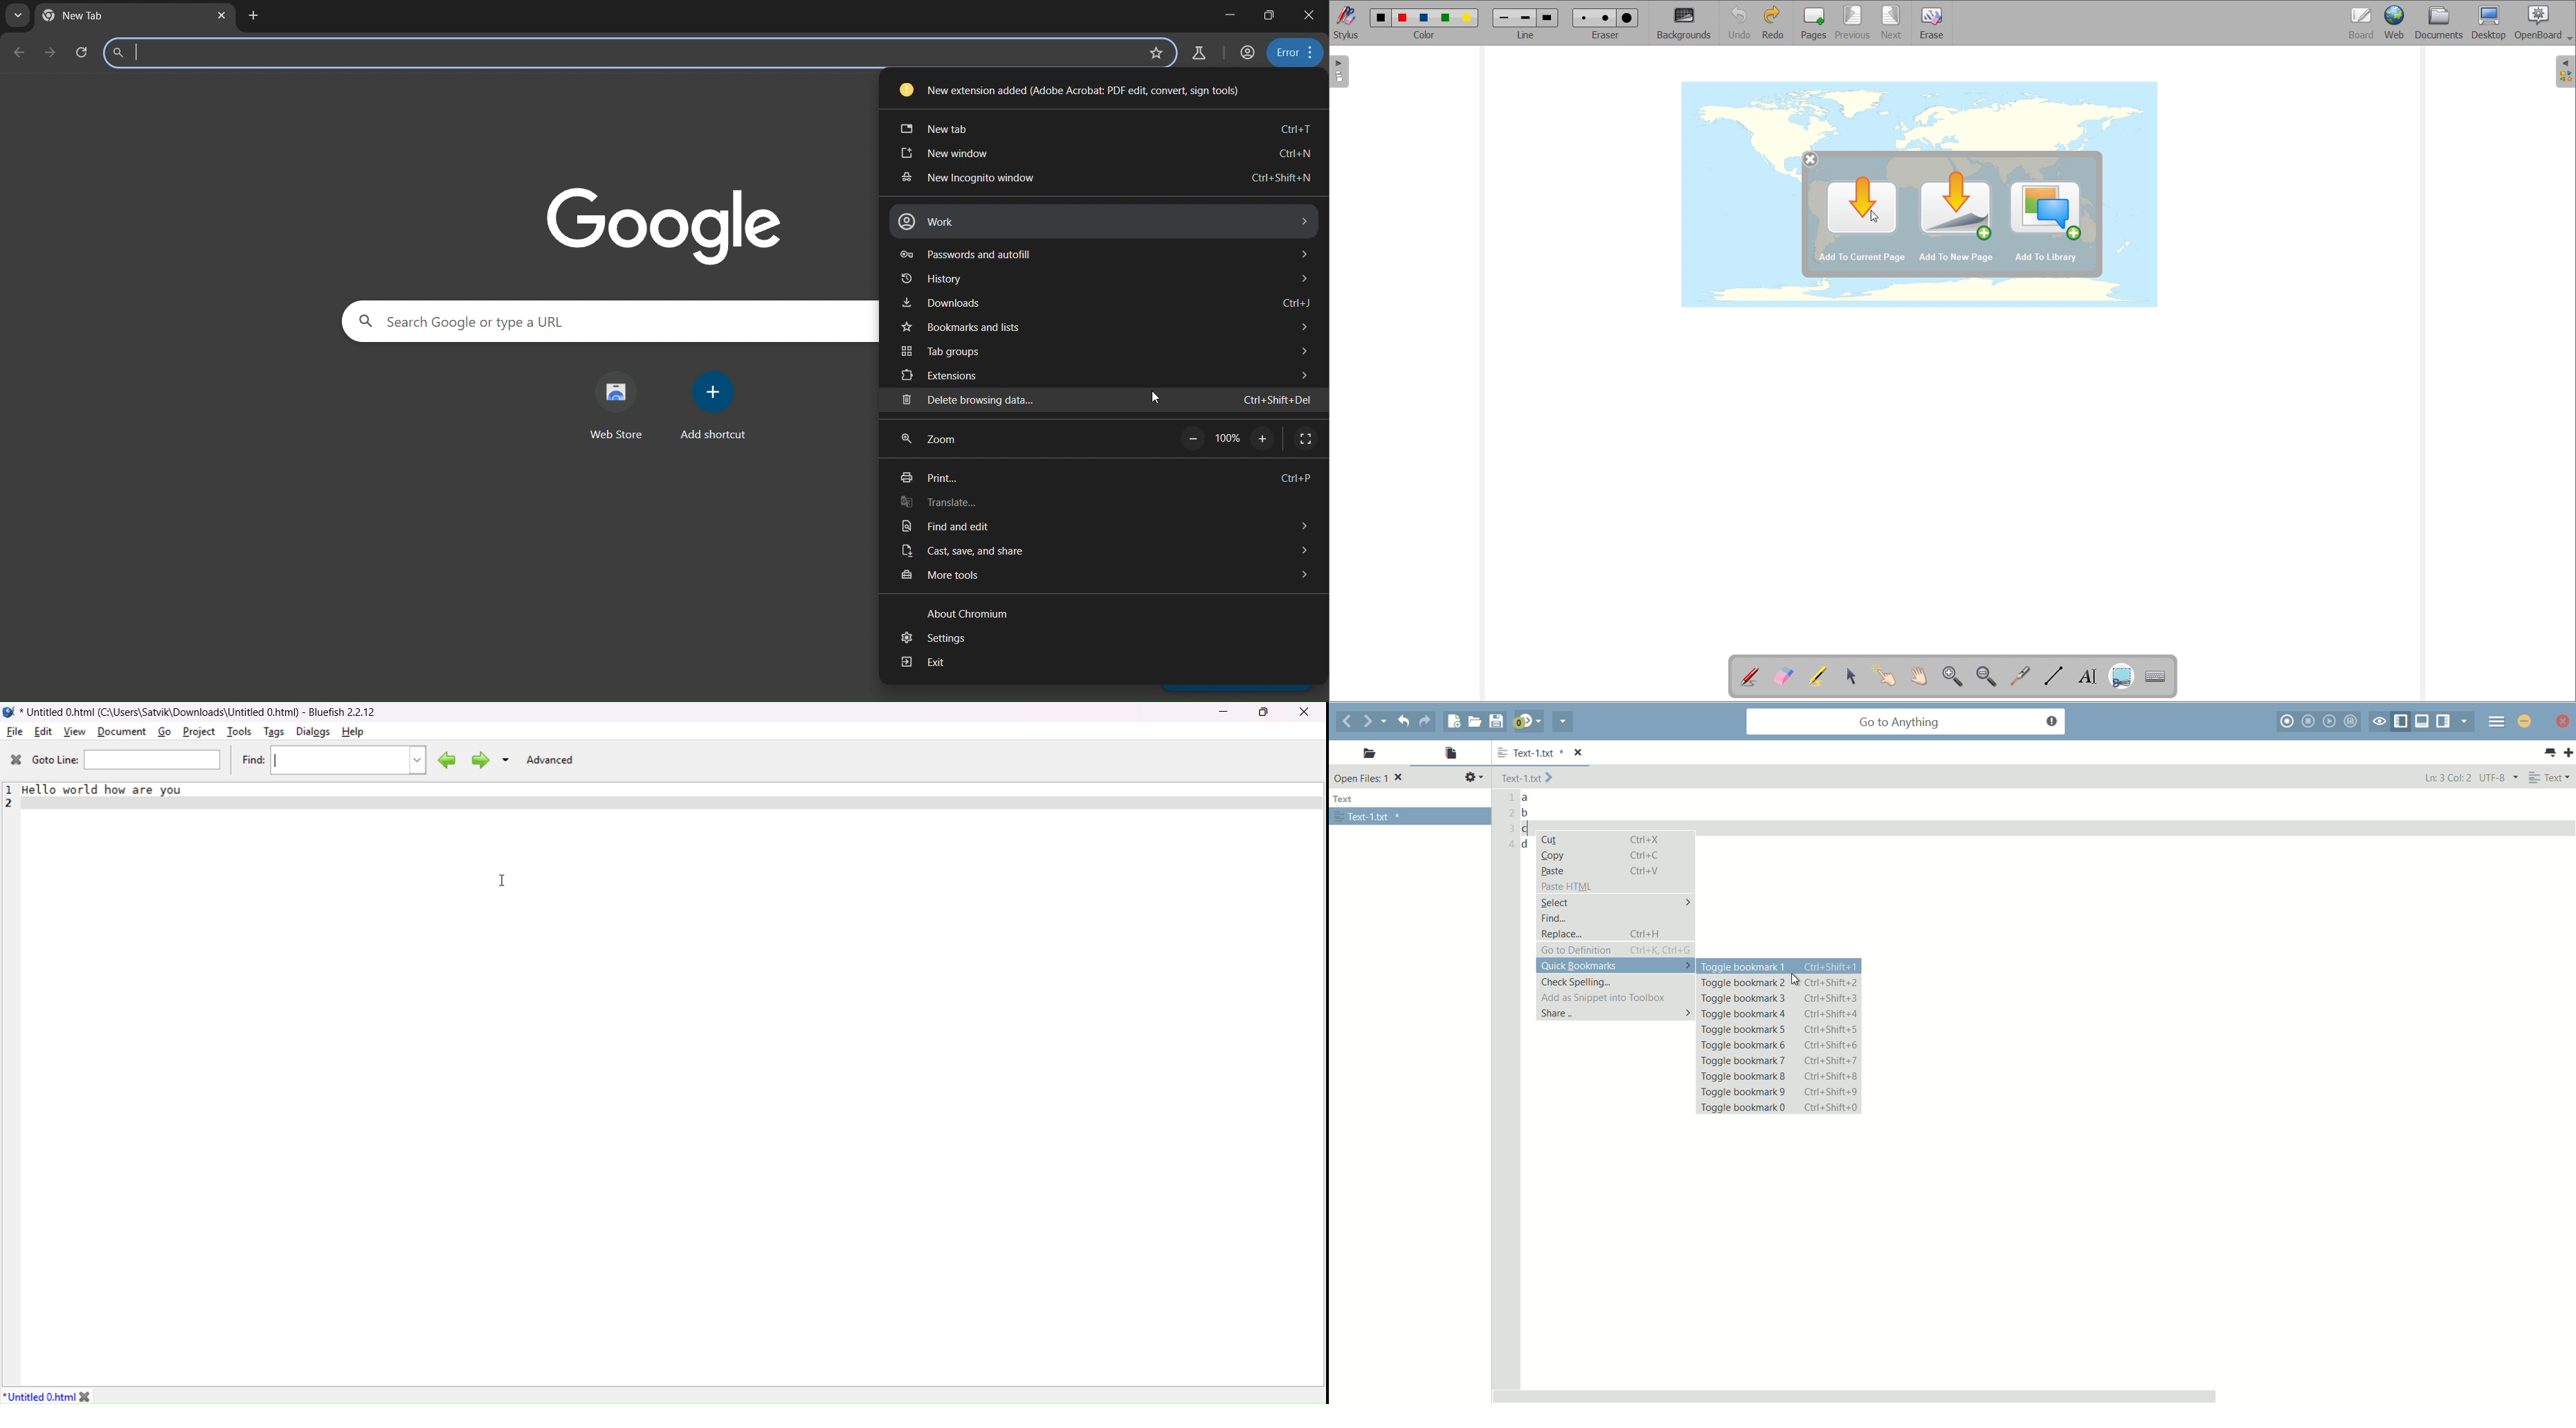  What do you see at coordinates (1529, 778) in the screenshot?
I see `Text-1.txt >` at bounding box center [1529, 778].